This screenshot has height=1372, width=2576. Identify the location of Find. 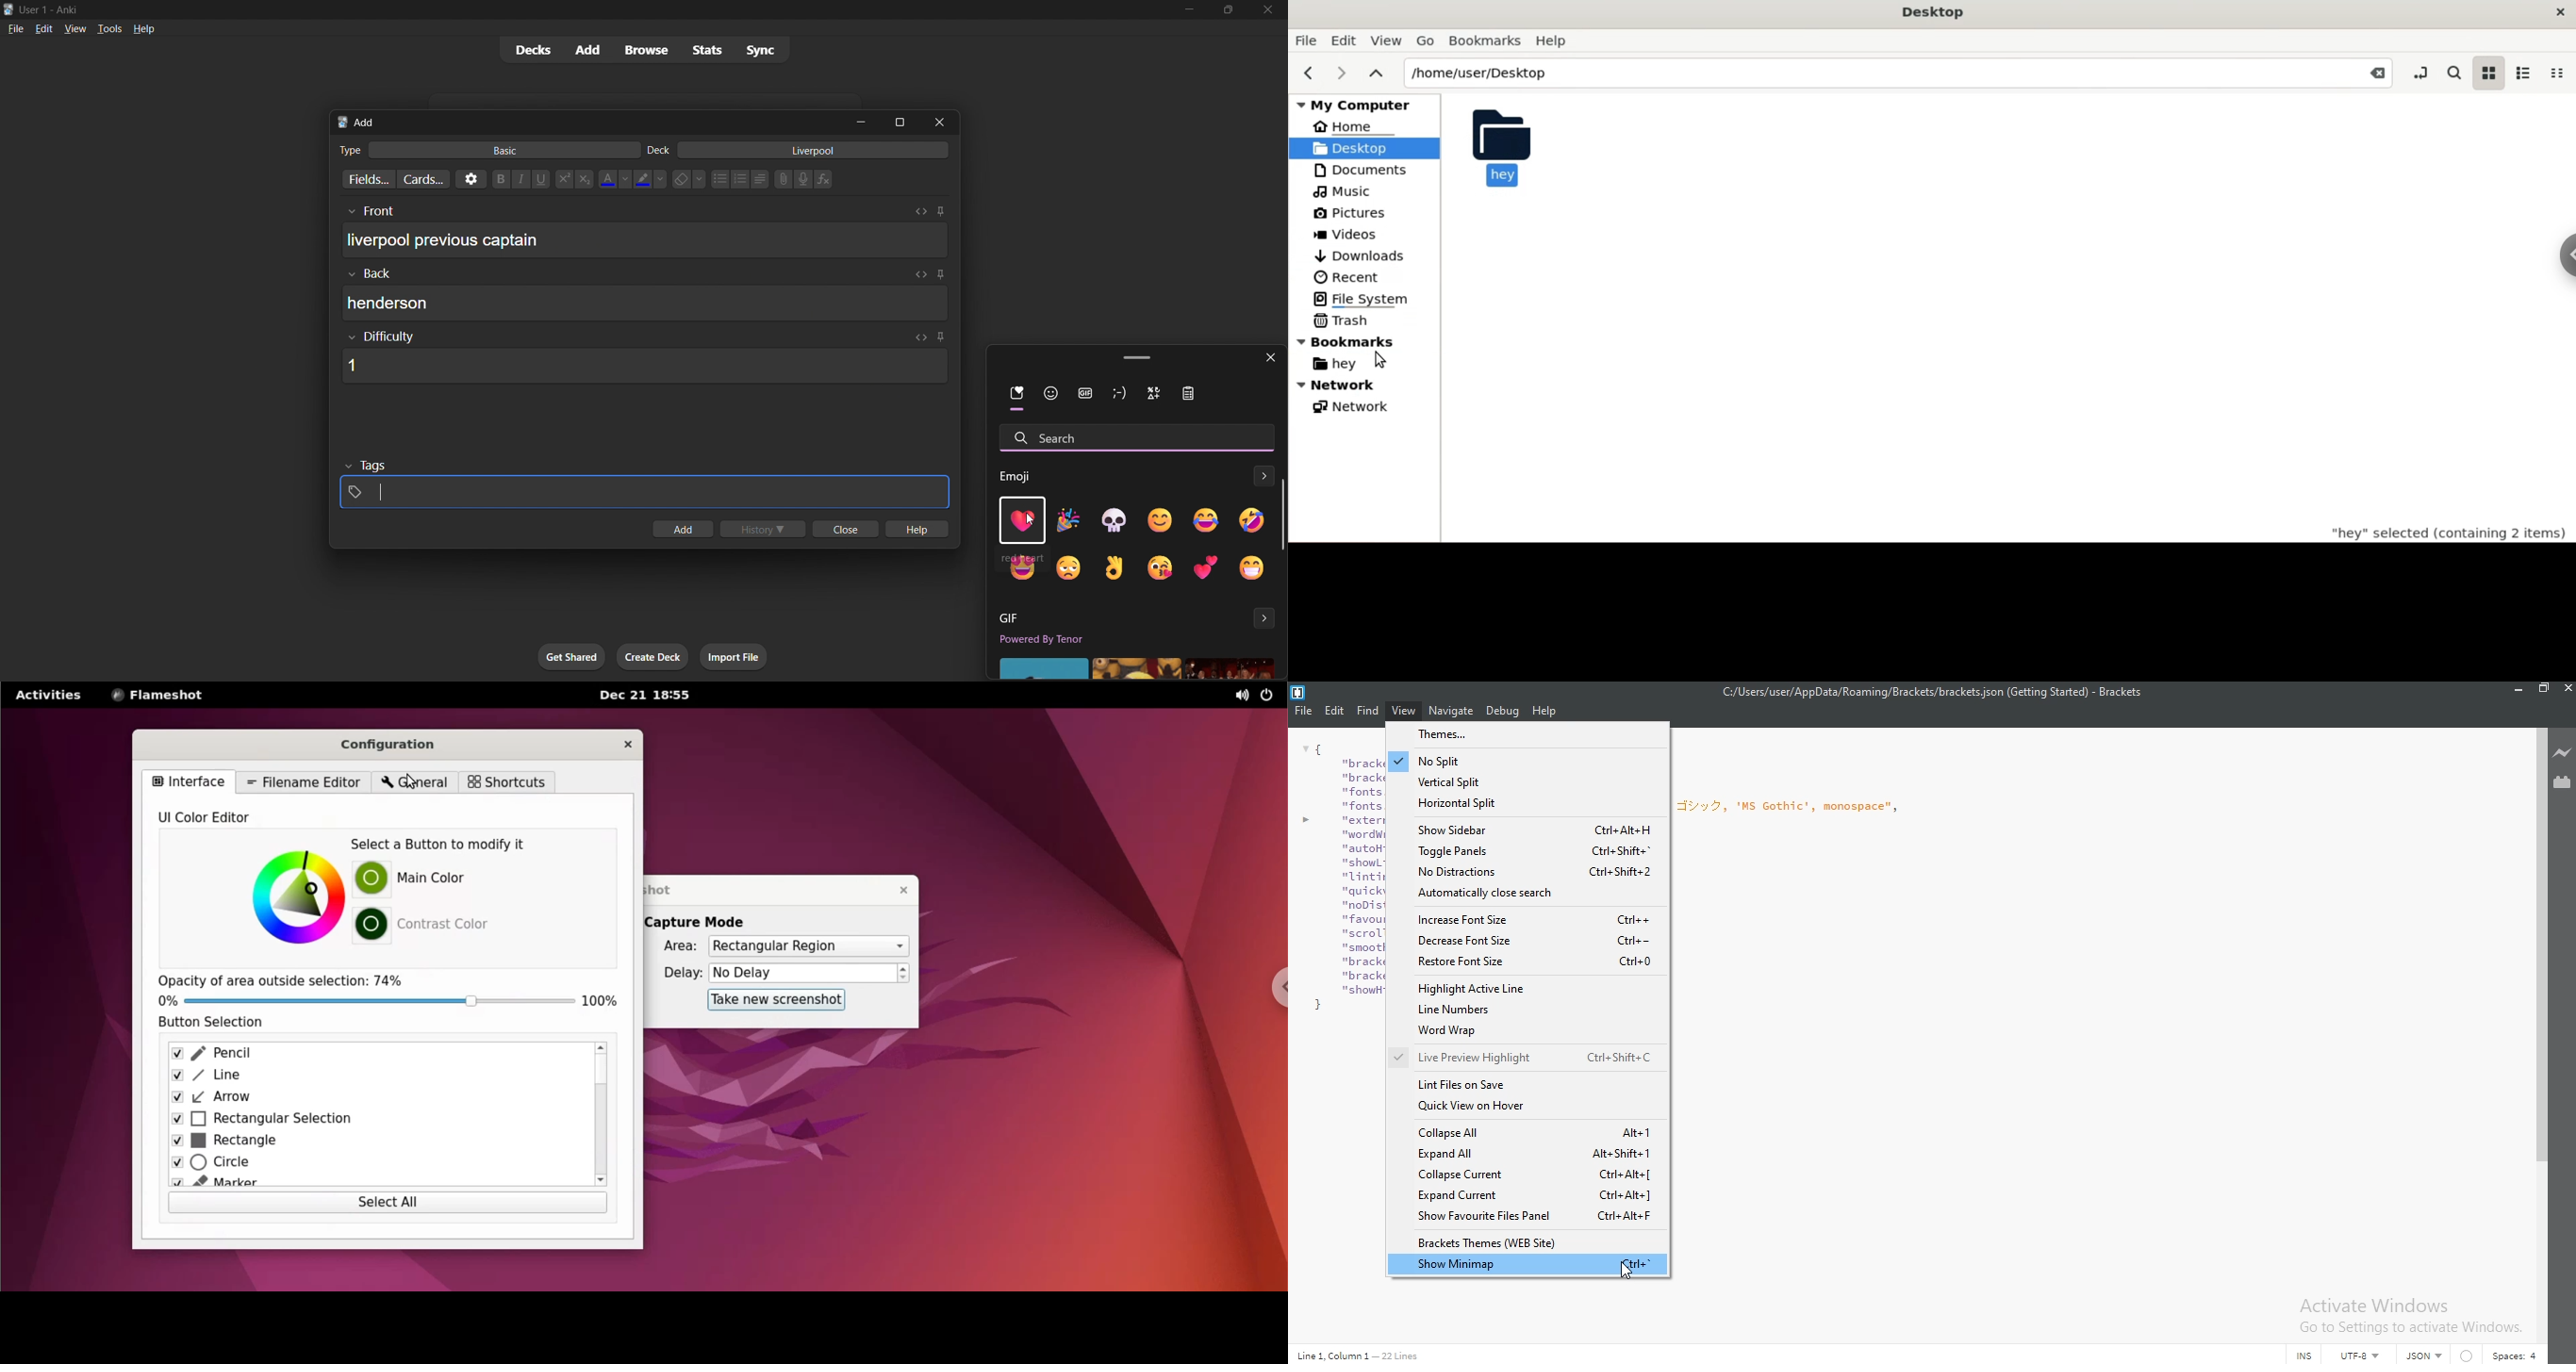
(1368, 710).